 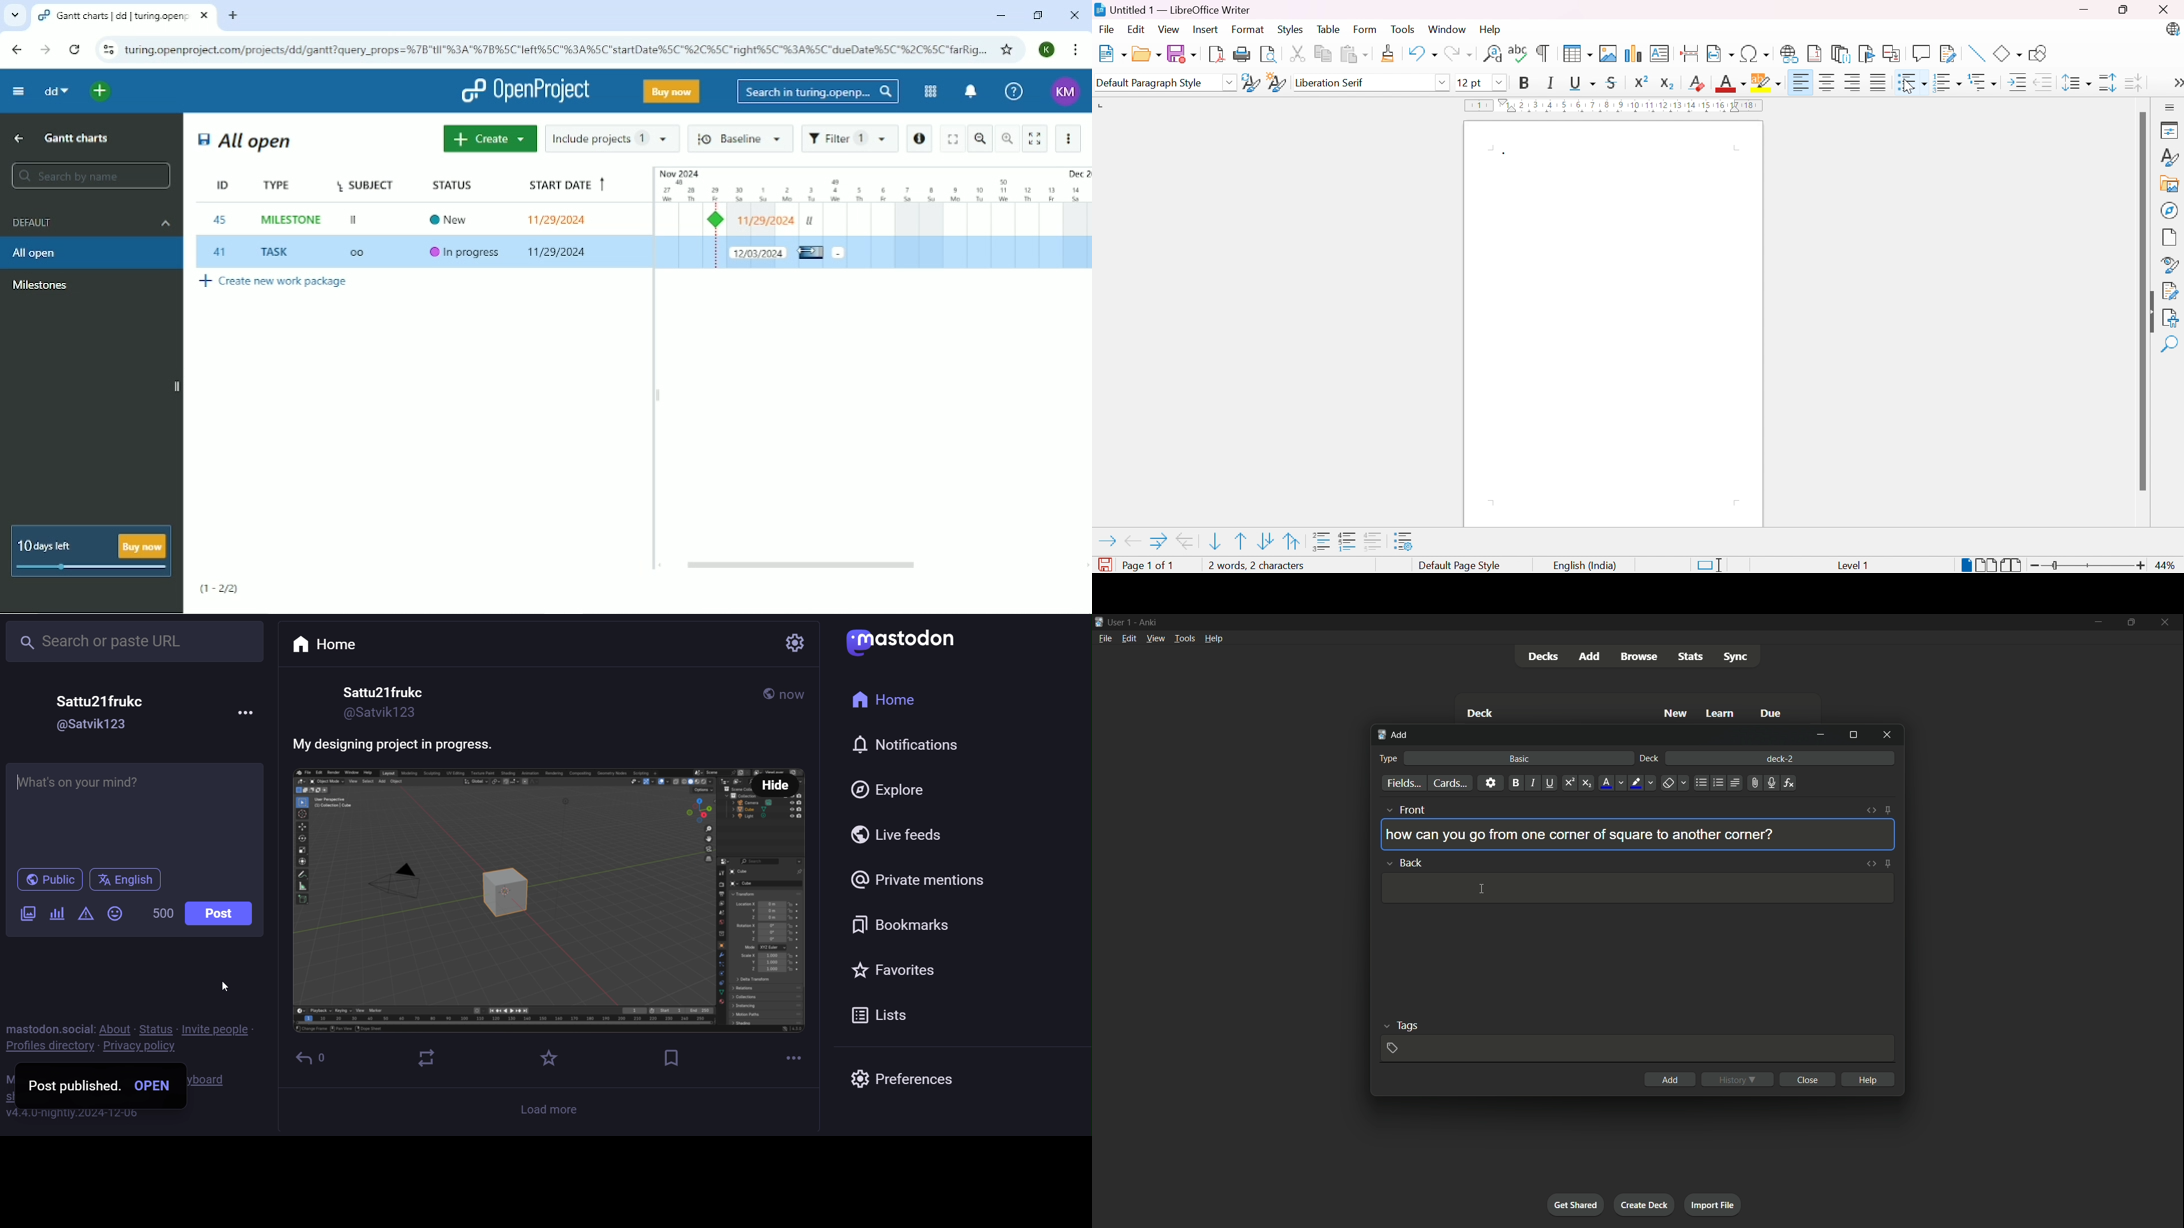 What do you see at coordinates (1461, 565) in the screenshot?
I see `Default page style` at bounding box center [1461, 565].